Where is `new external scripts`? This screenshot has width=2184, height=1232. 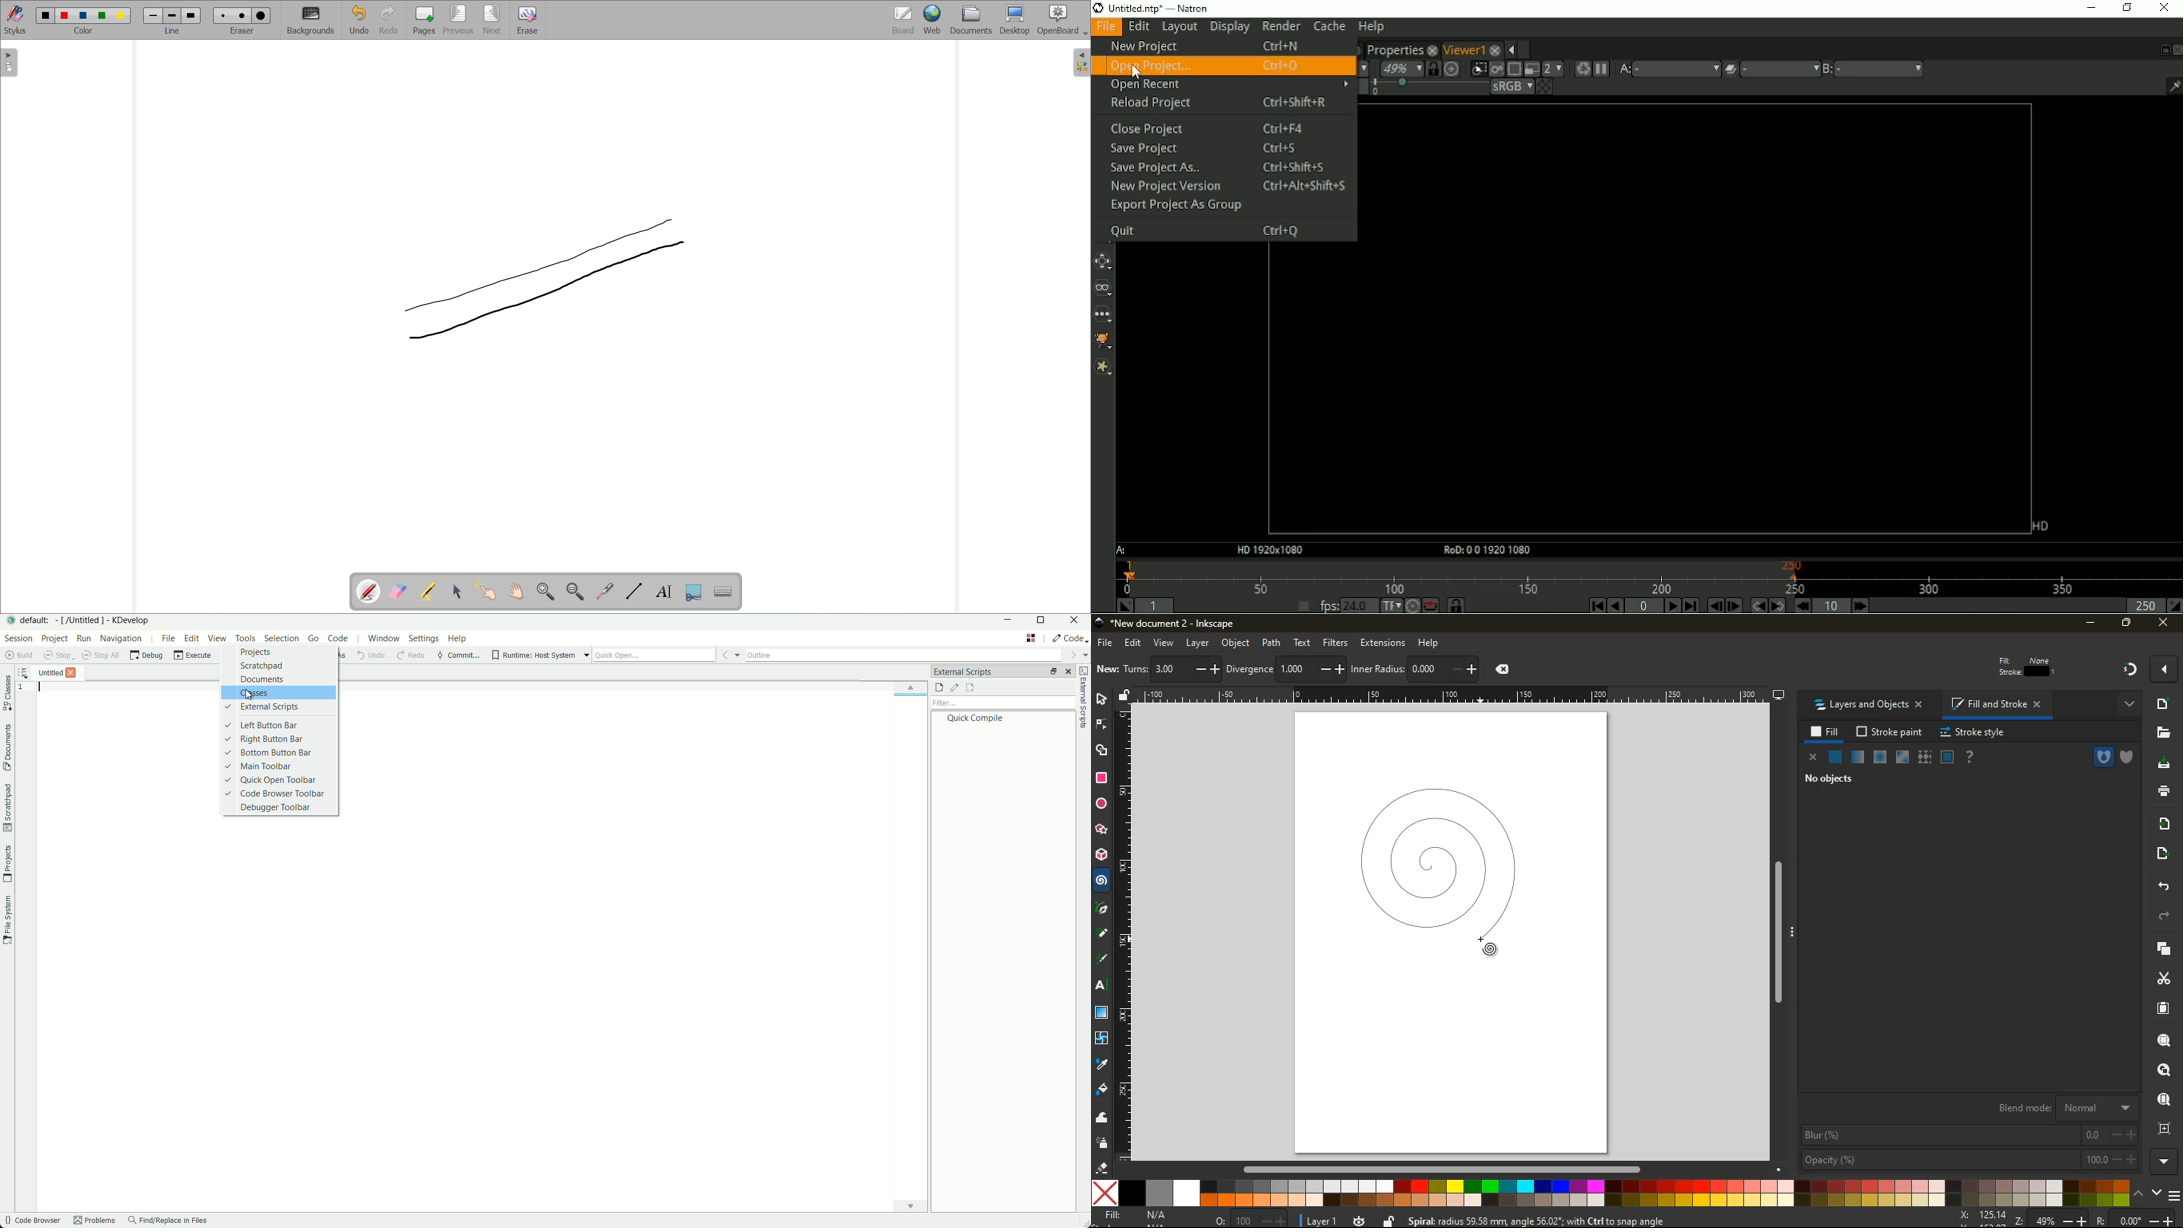
new external scripts is located at coordinates (939, 688).